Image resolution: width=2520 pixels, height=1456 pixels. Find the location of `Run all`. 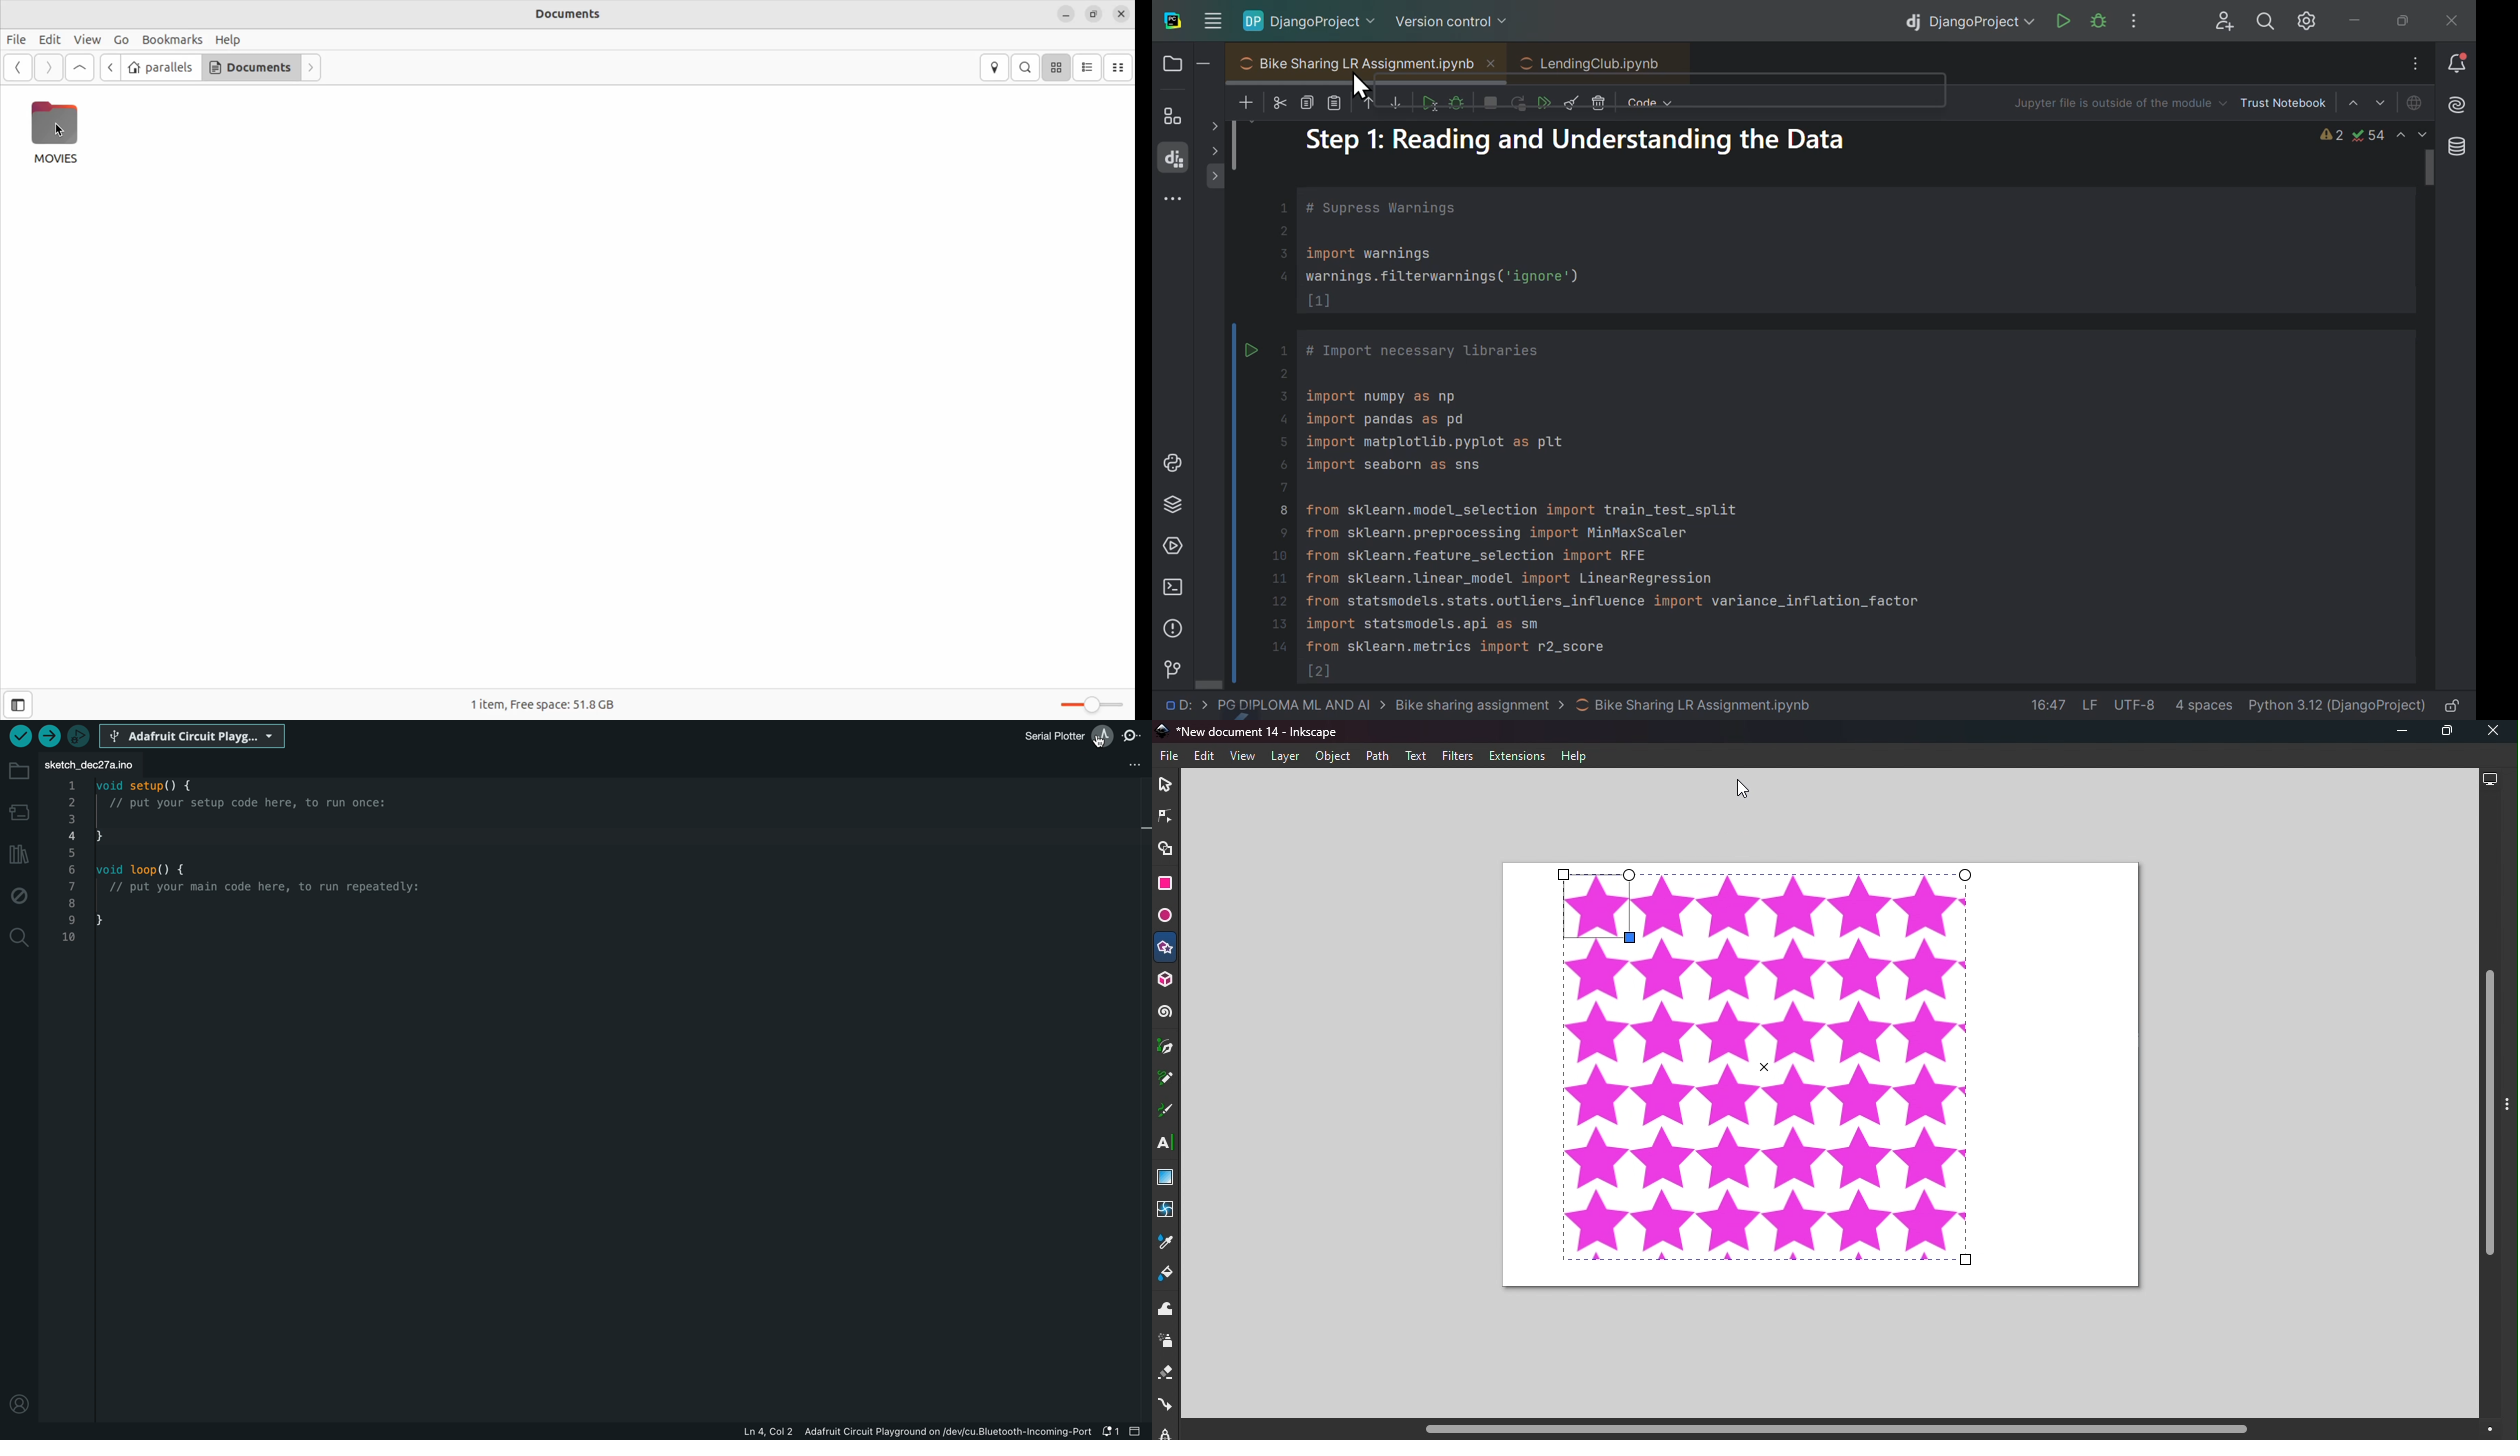

Run all is located at coordinates (1549, 100).